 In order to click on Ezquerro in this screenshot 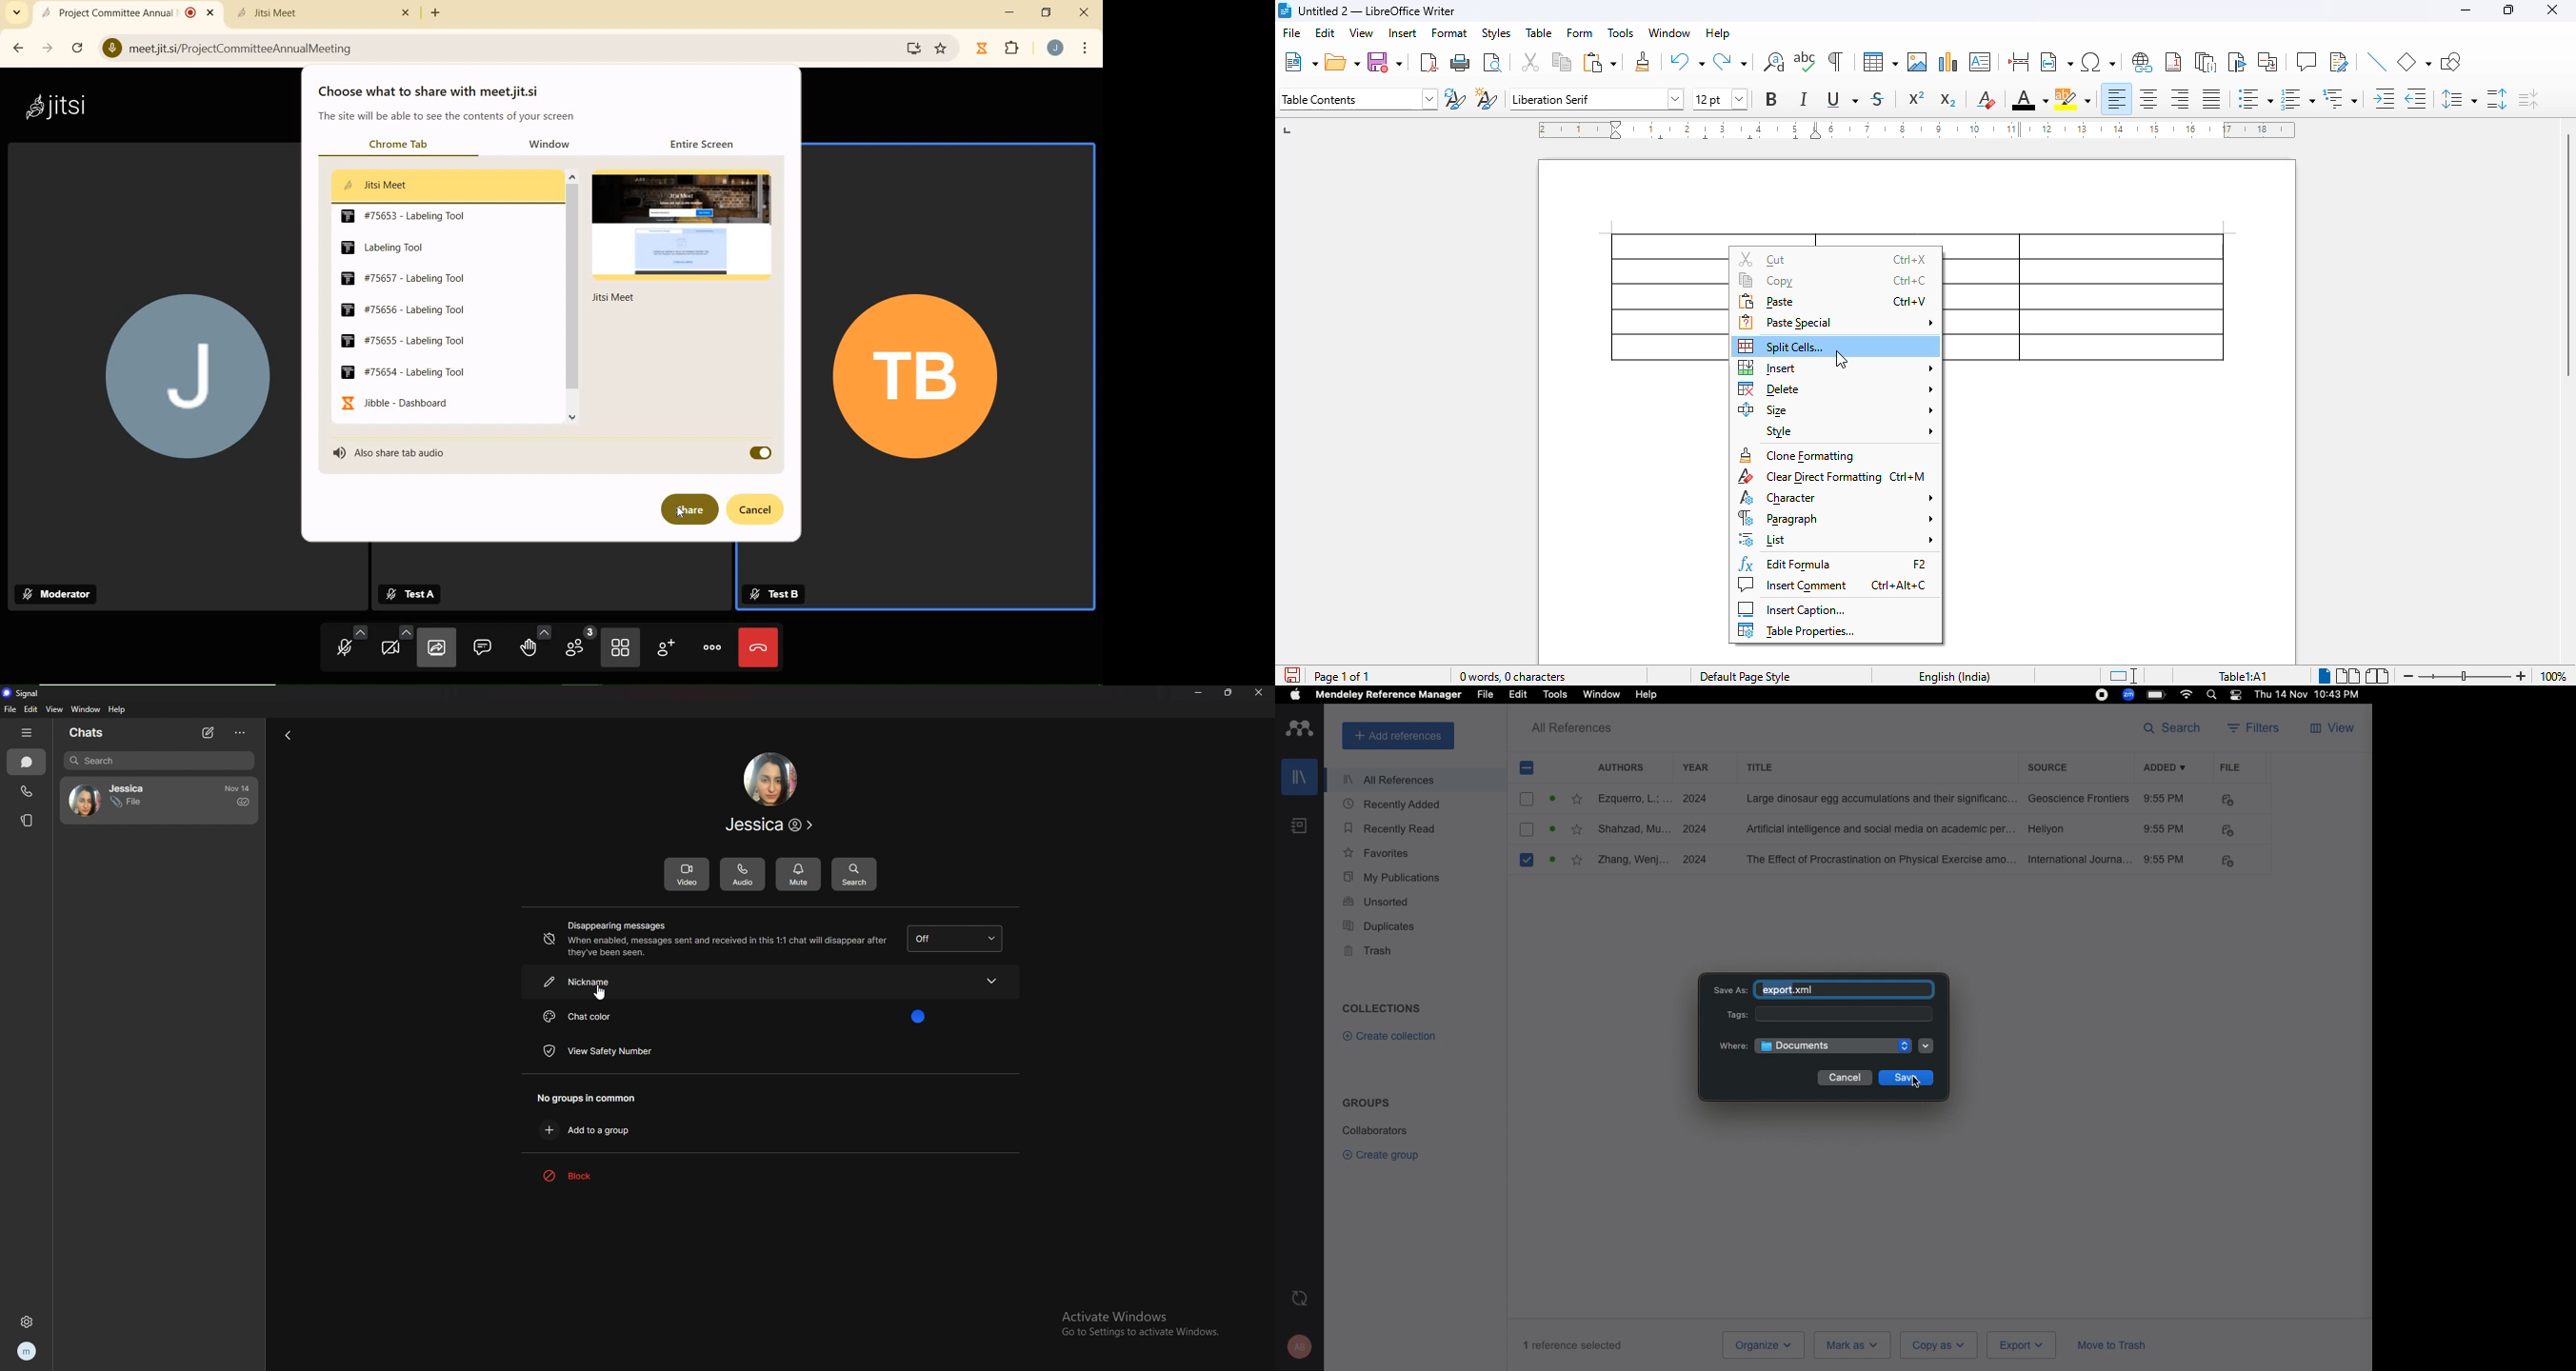, I will do `click(1633, 798)`.